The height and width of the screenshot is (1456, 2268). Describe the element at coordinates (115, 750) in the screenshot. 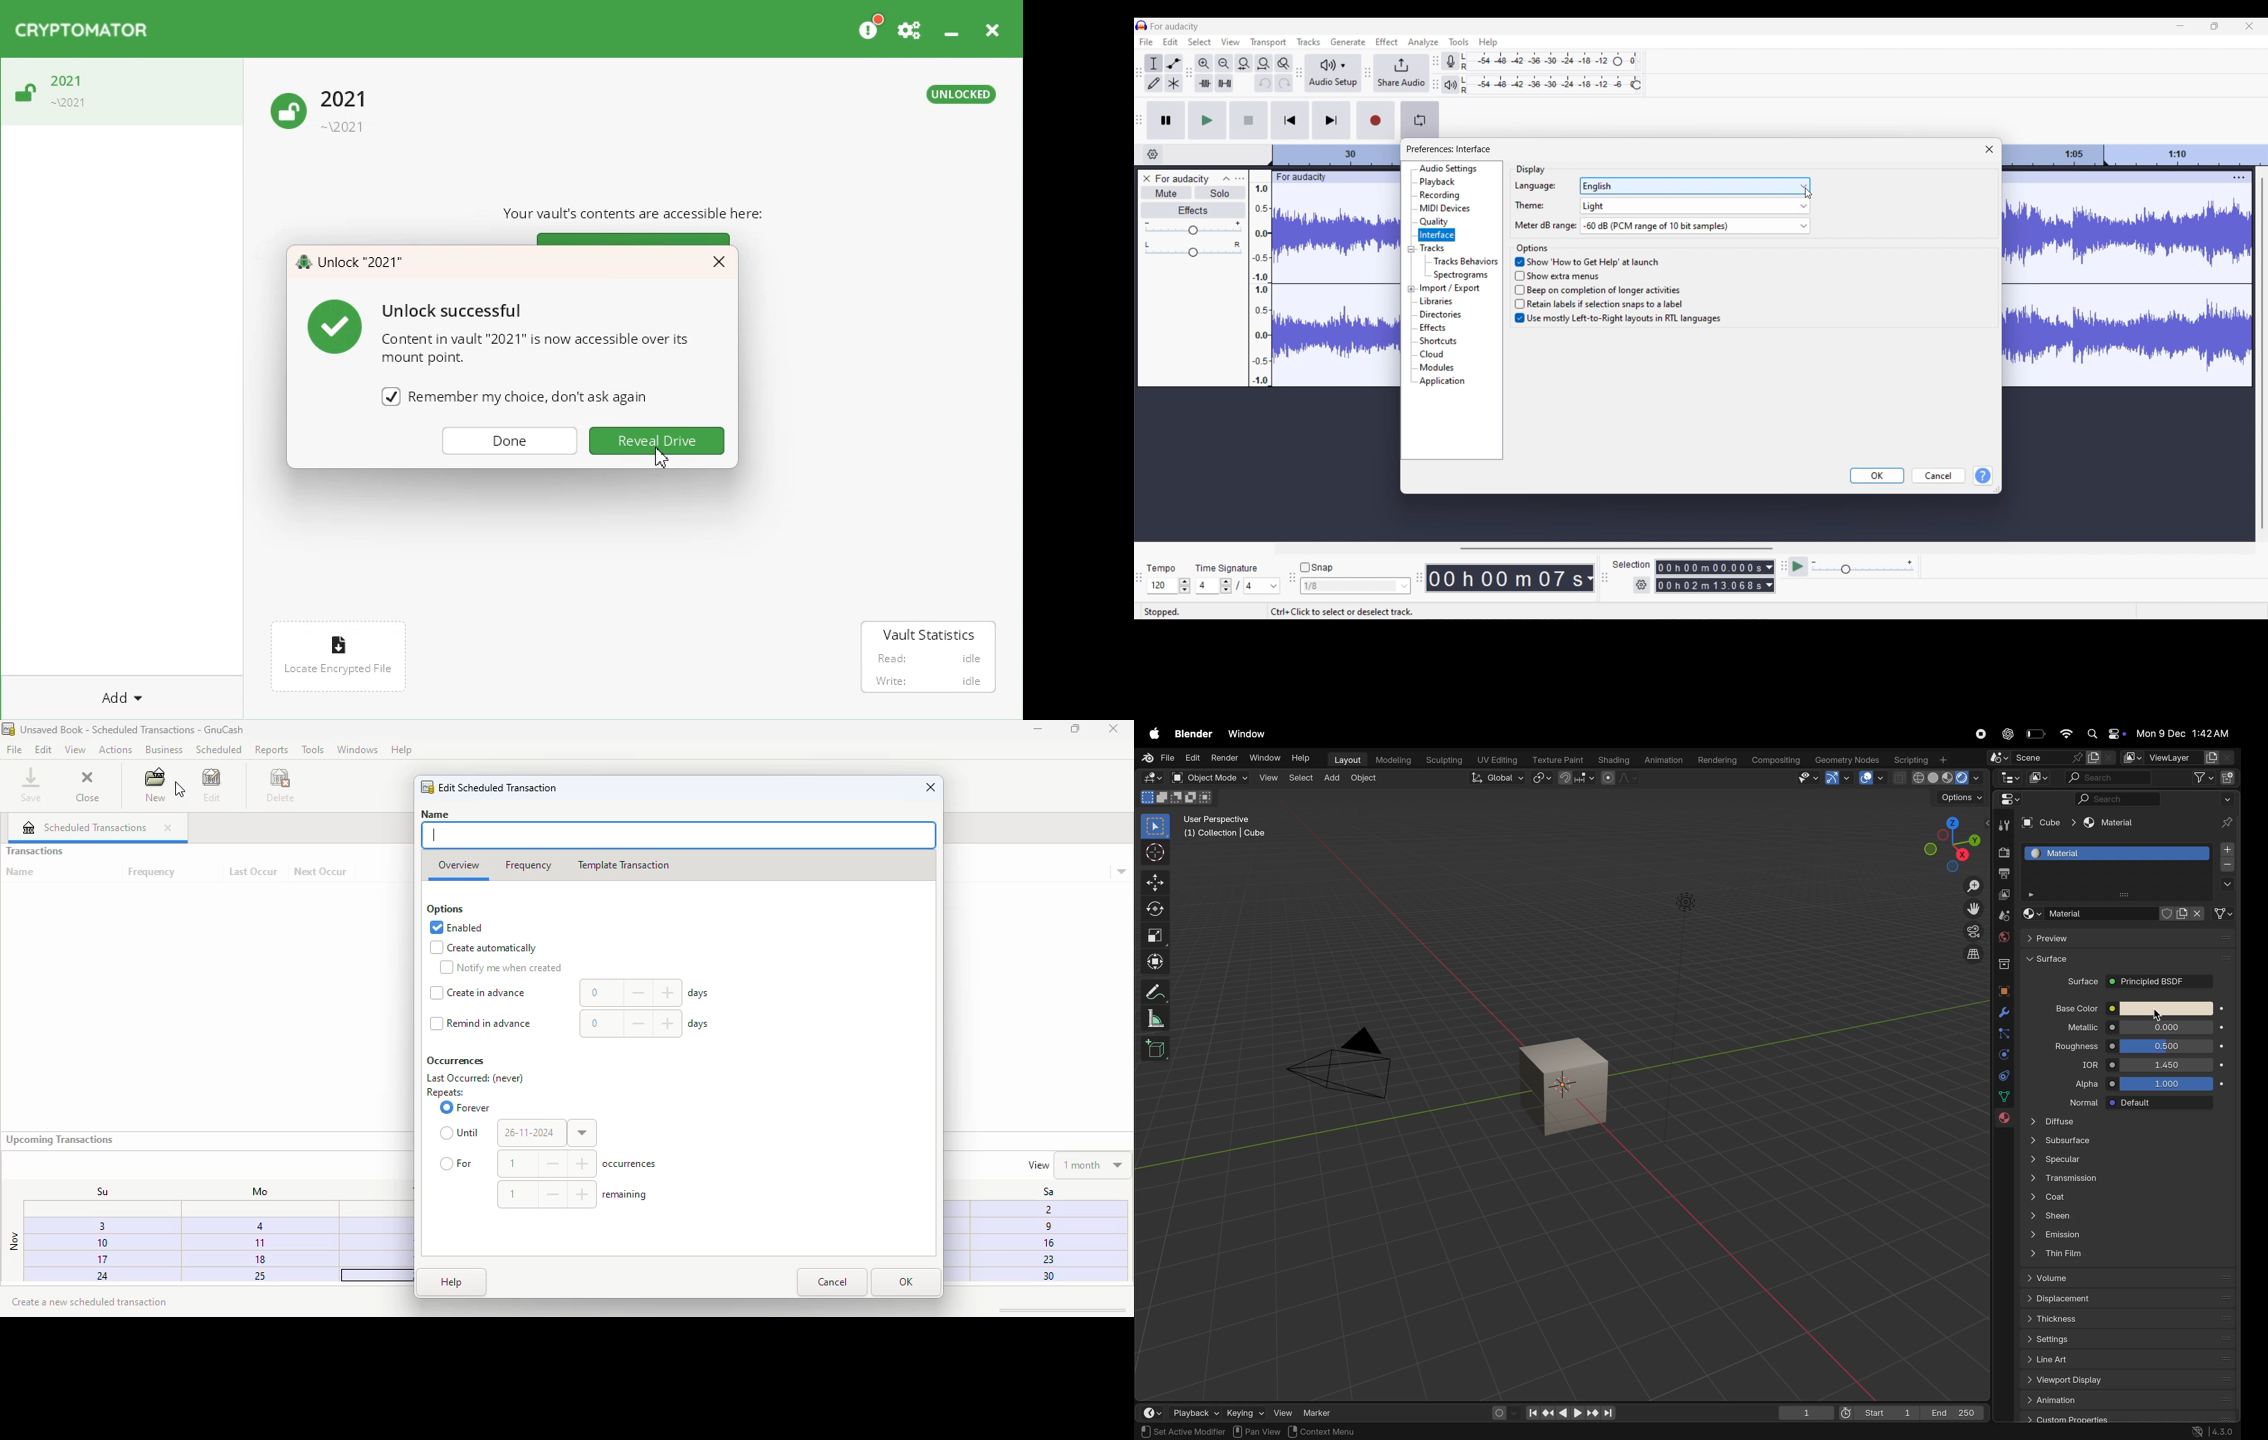

I see `actions` at that location.